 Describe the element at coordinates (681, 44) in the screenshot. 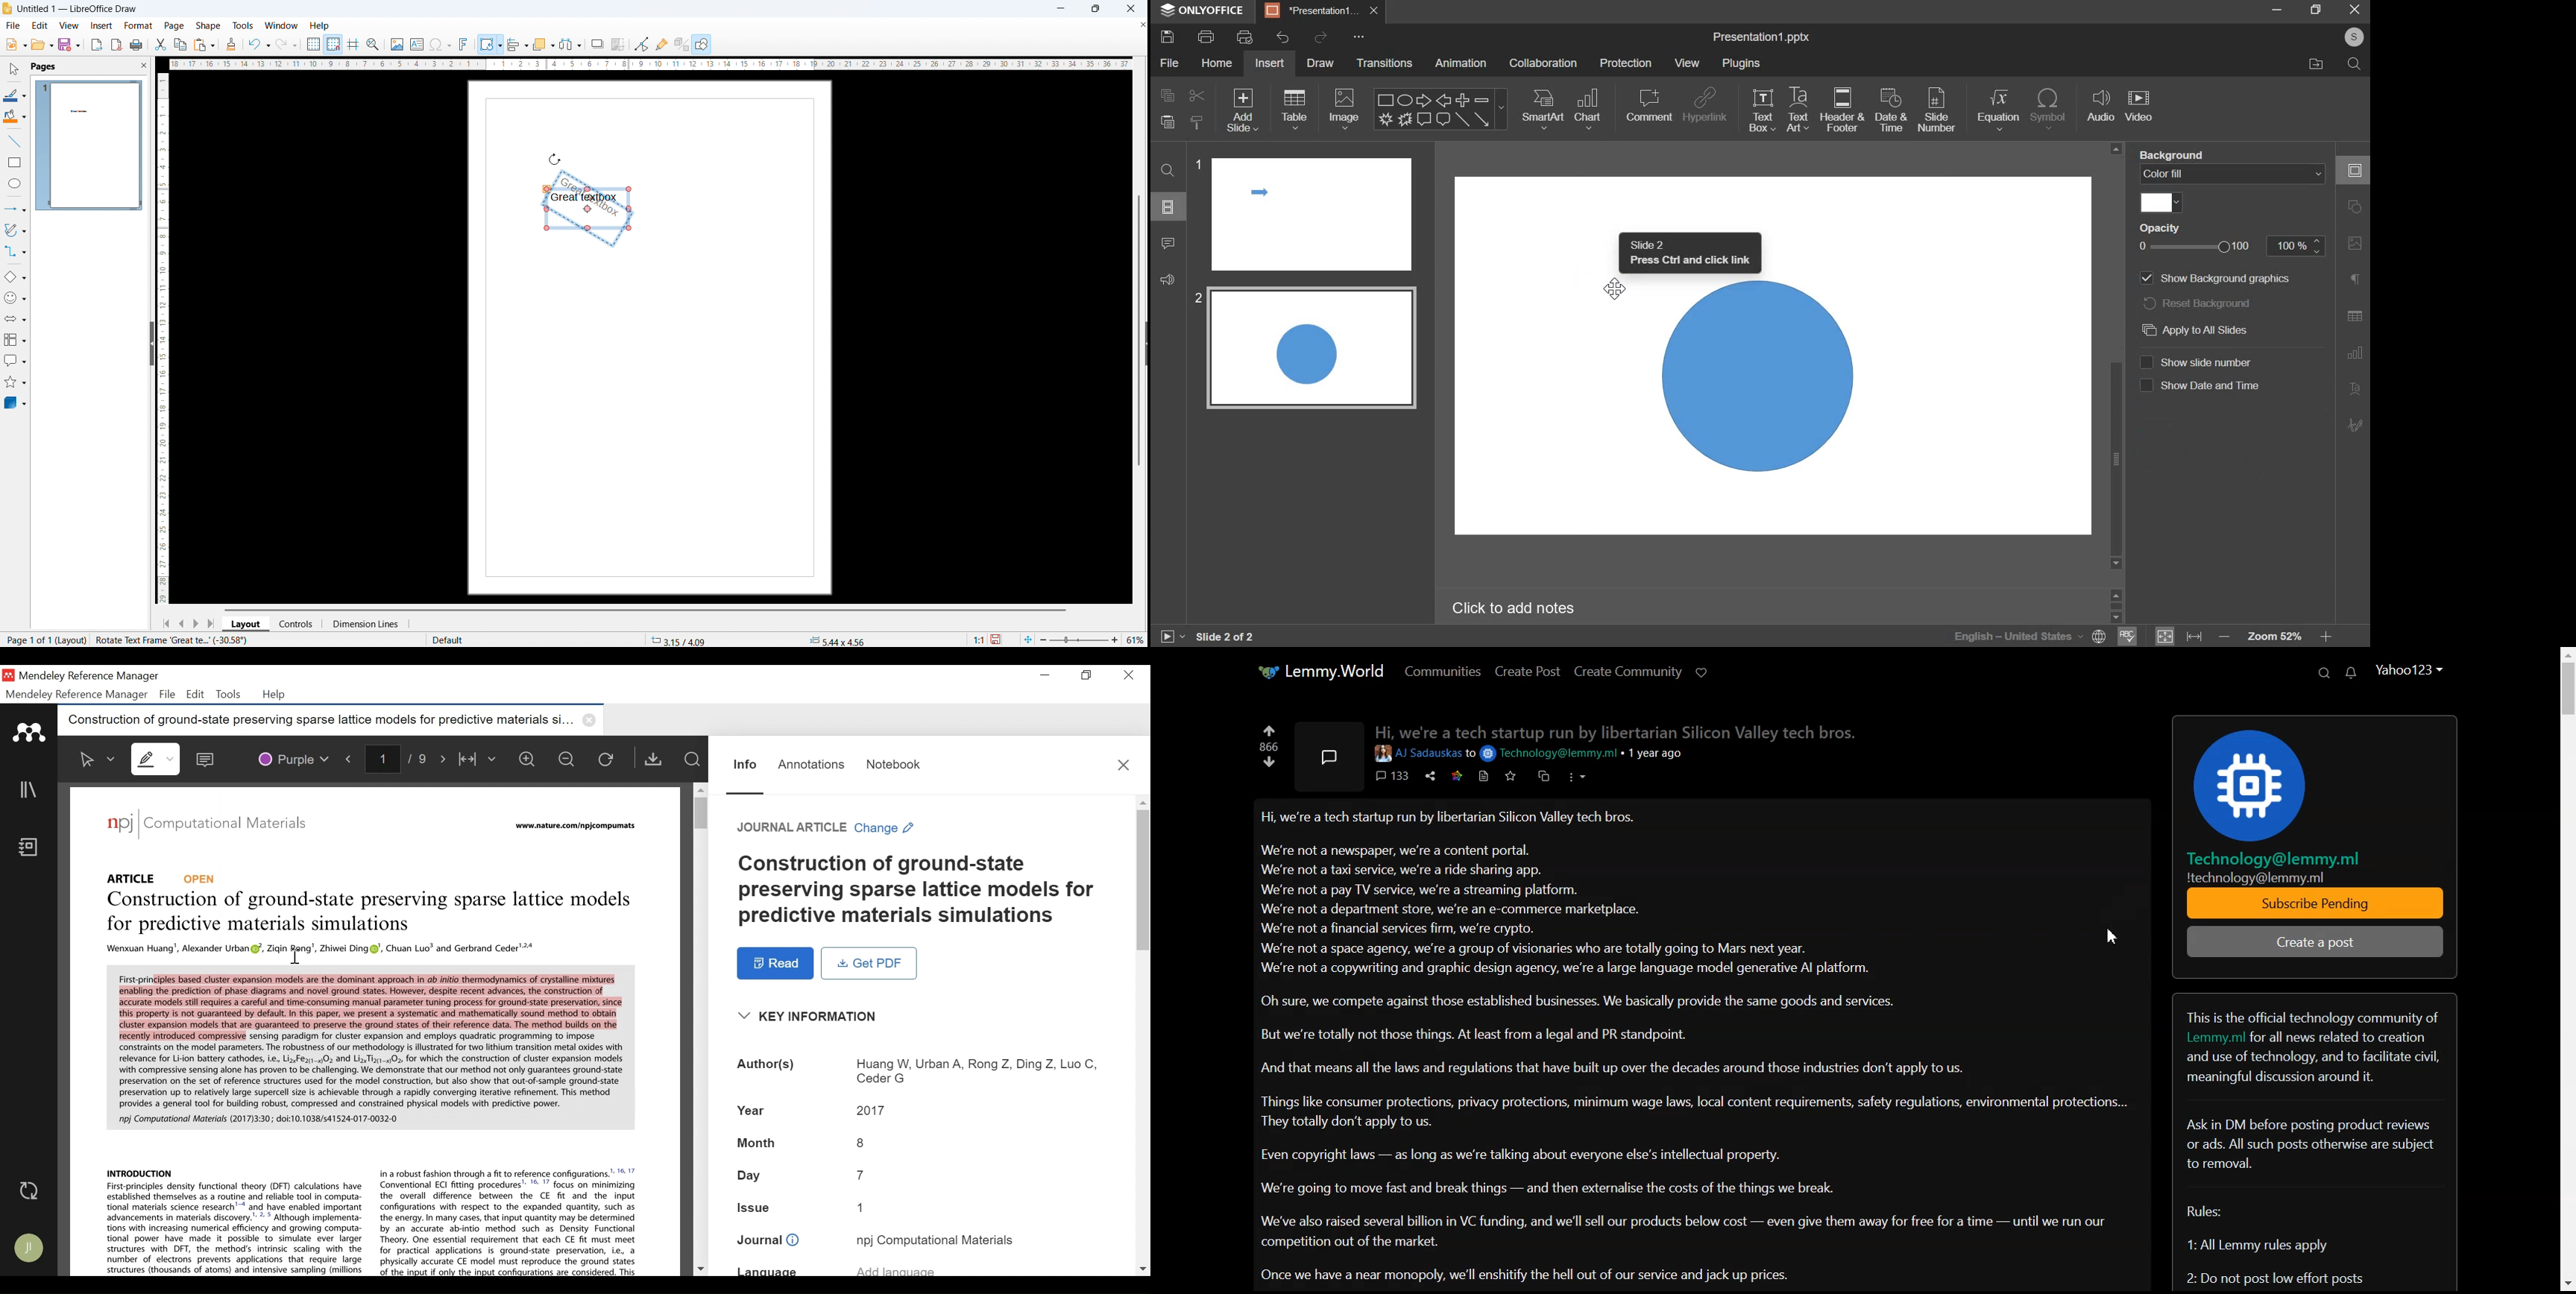

I see `toggle extrusion` at that location.